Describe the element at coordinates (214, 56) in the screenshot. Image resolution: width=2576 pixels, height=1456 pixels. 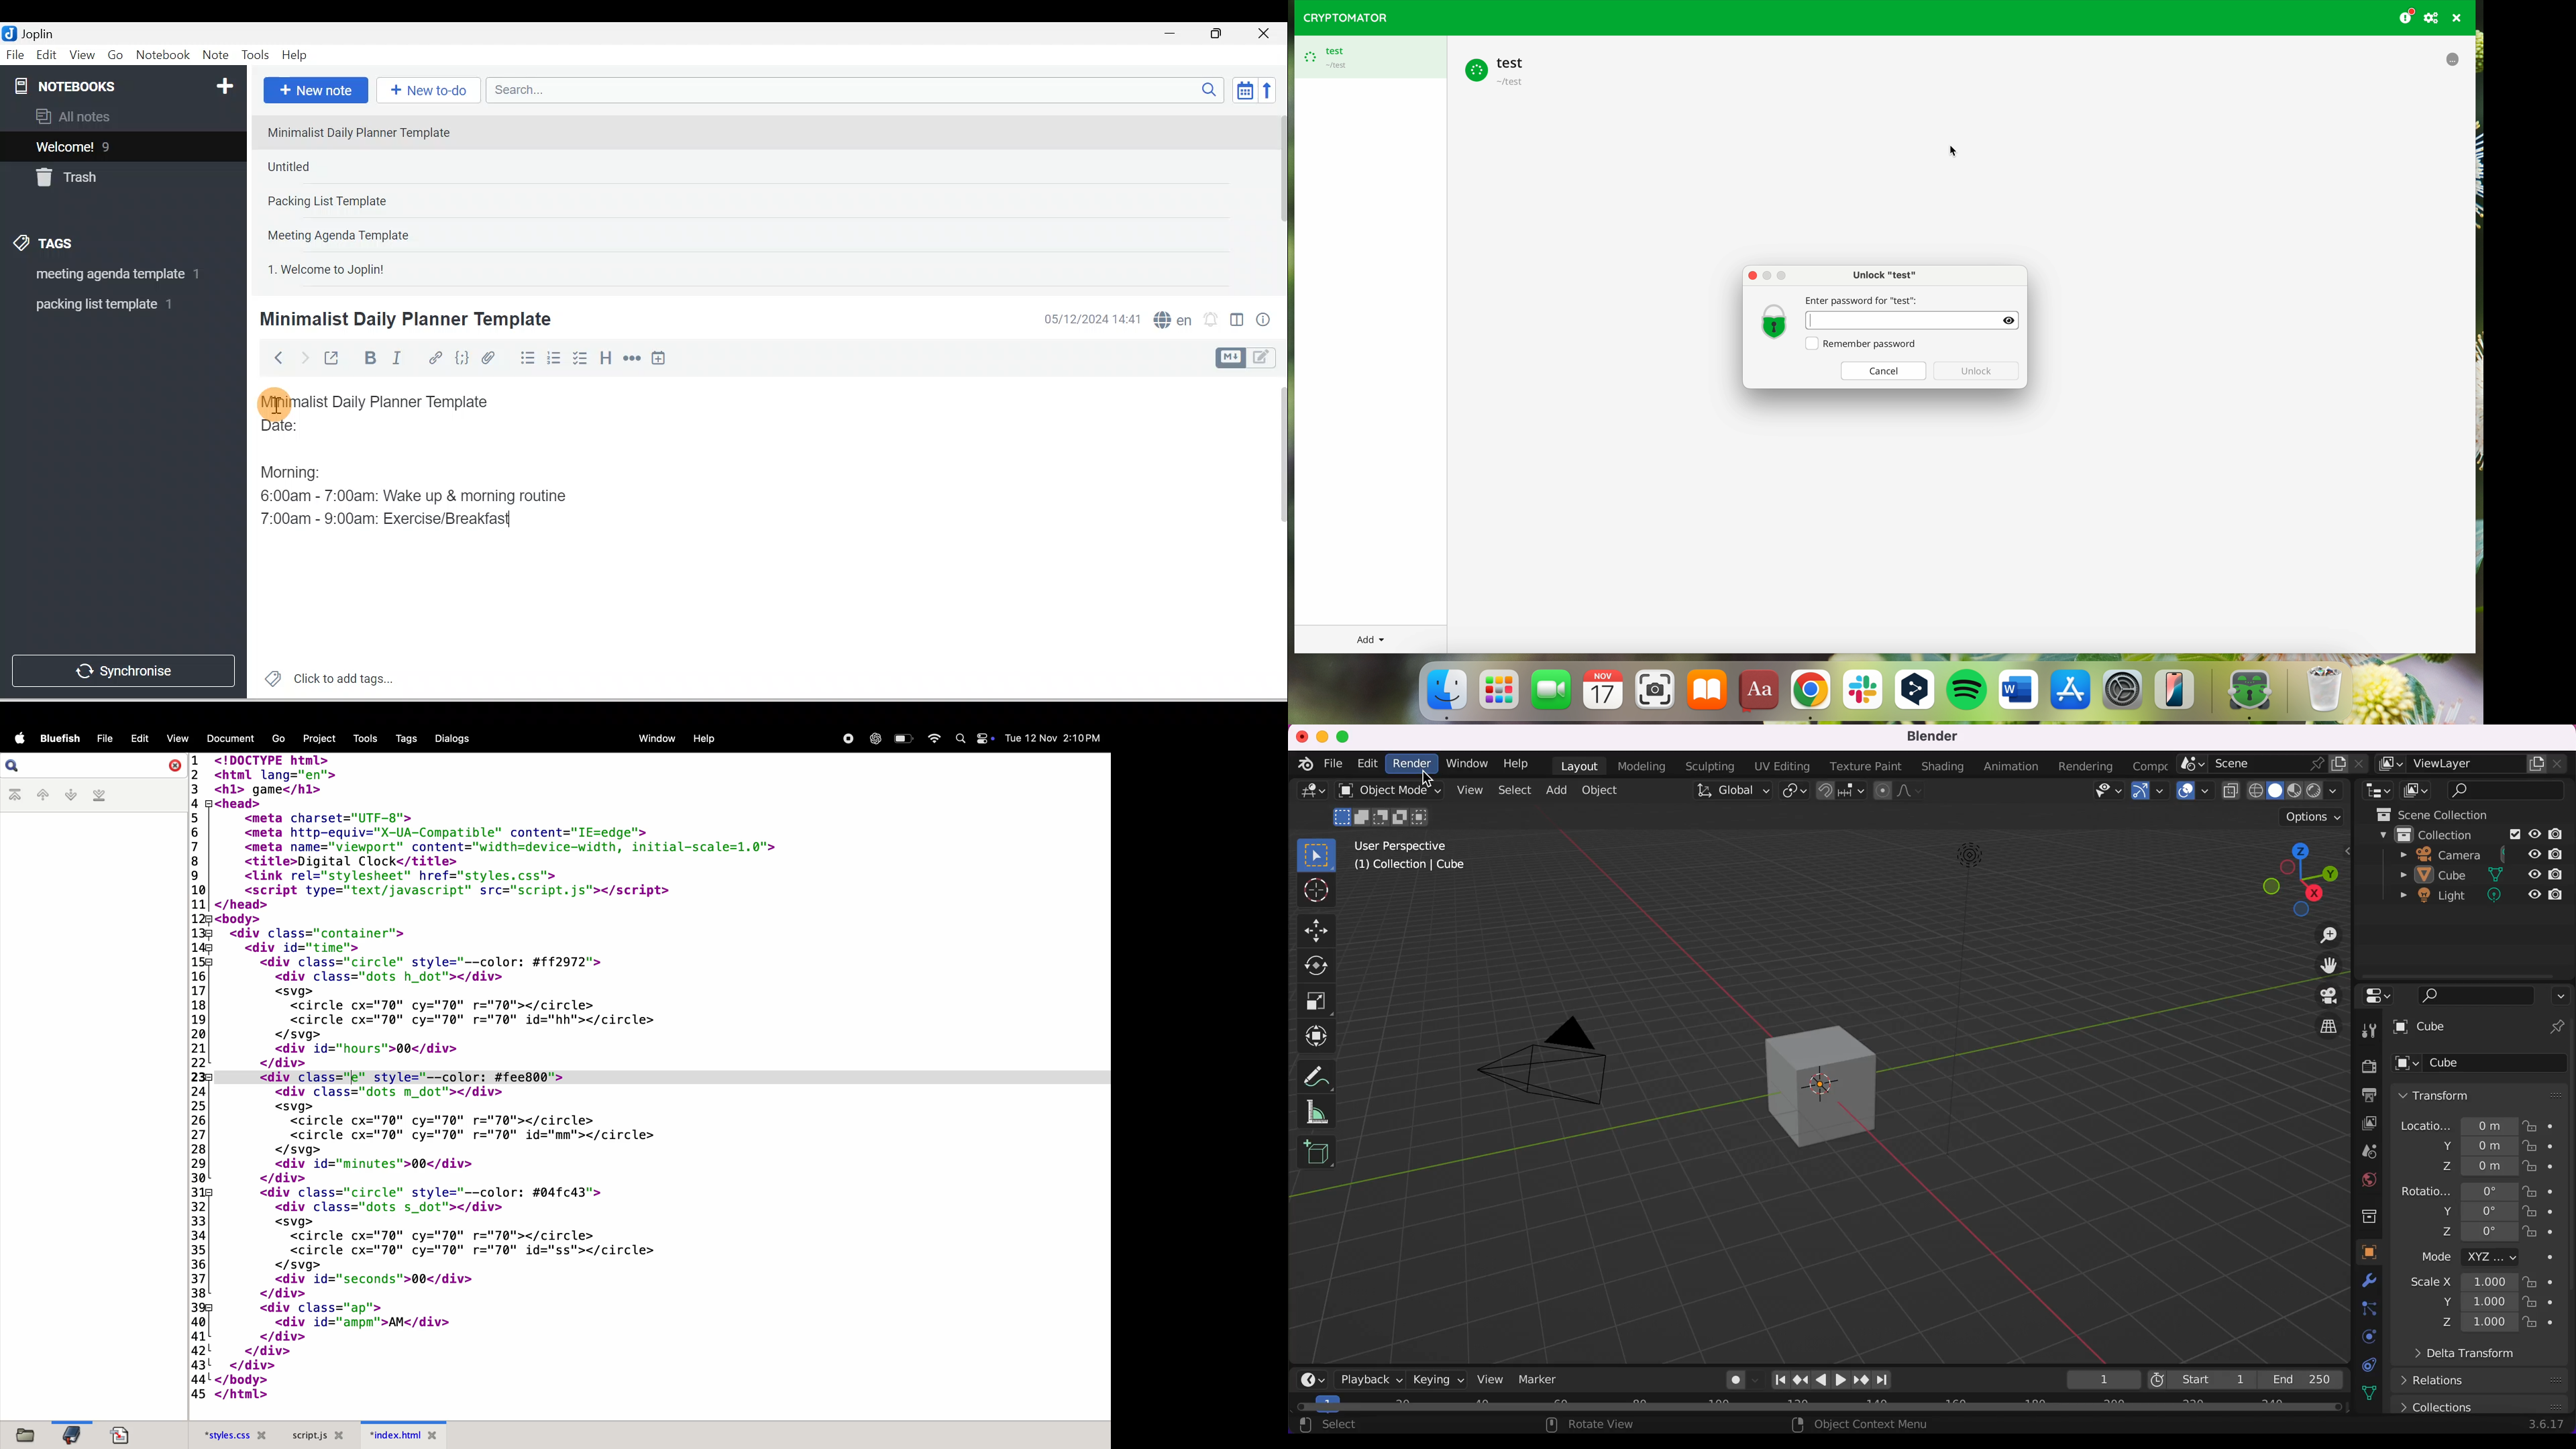
I see `Note` at that location.